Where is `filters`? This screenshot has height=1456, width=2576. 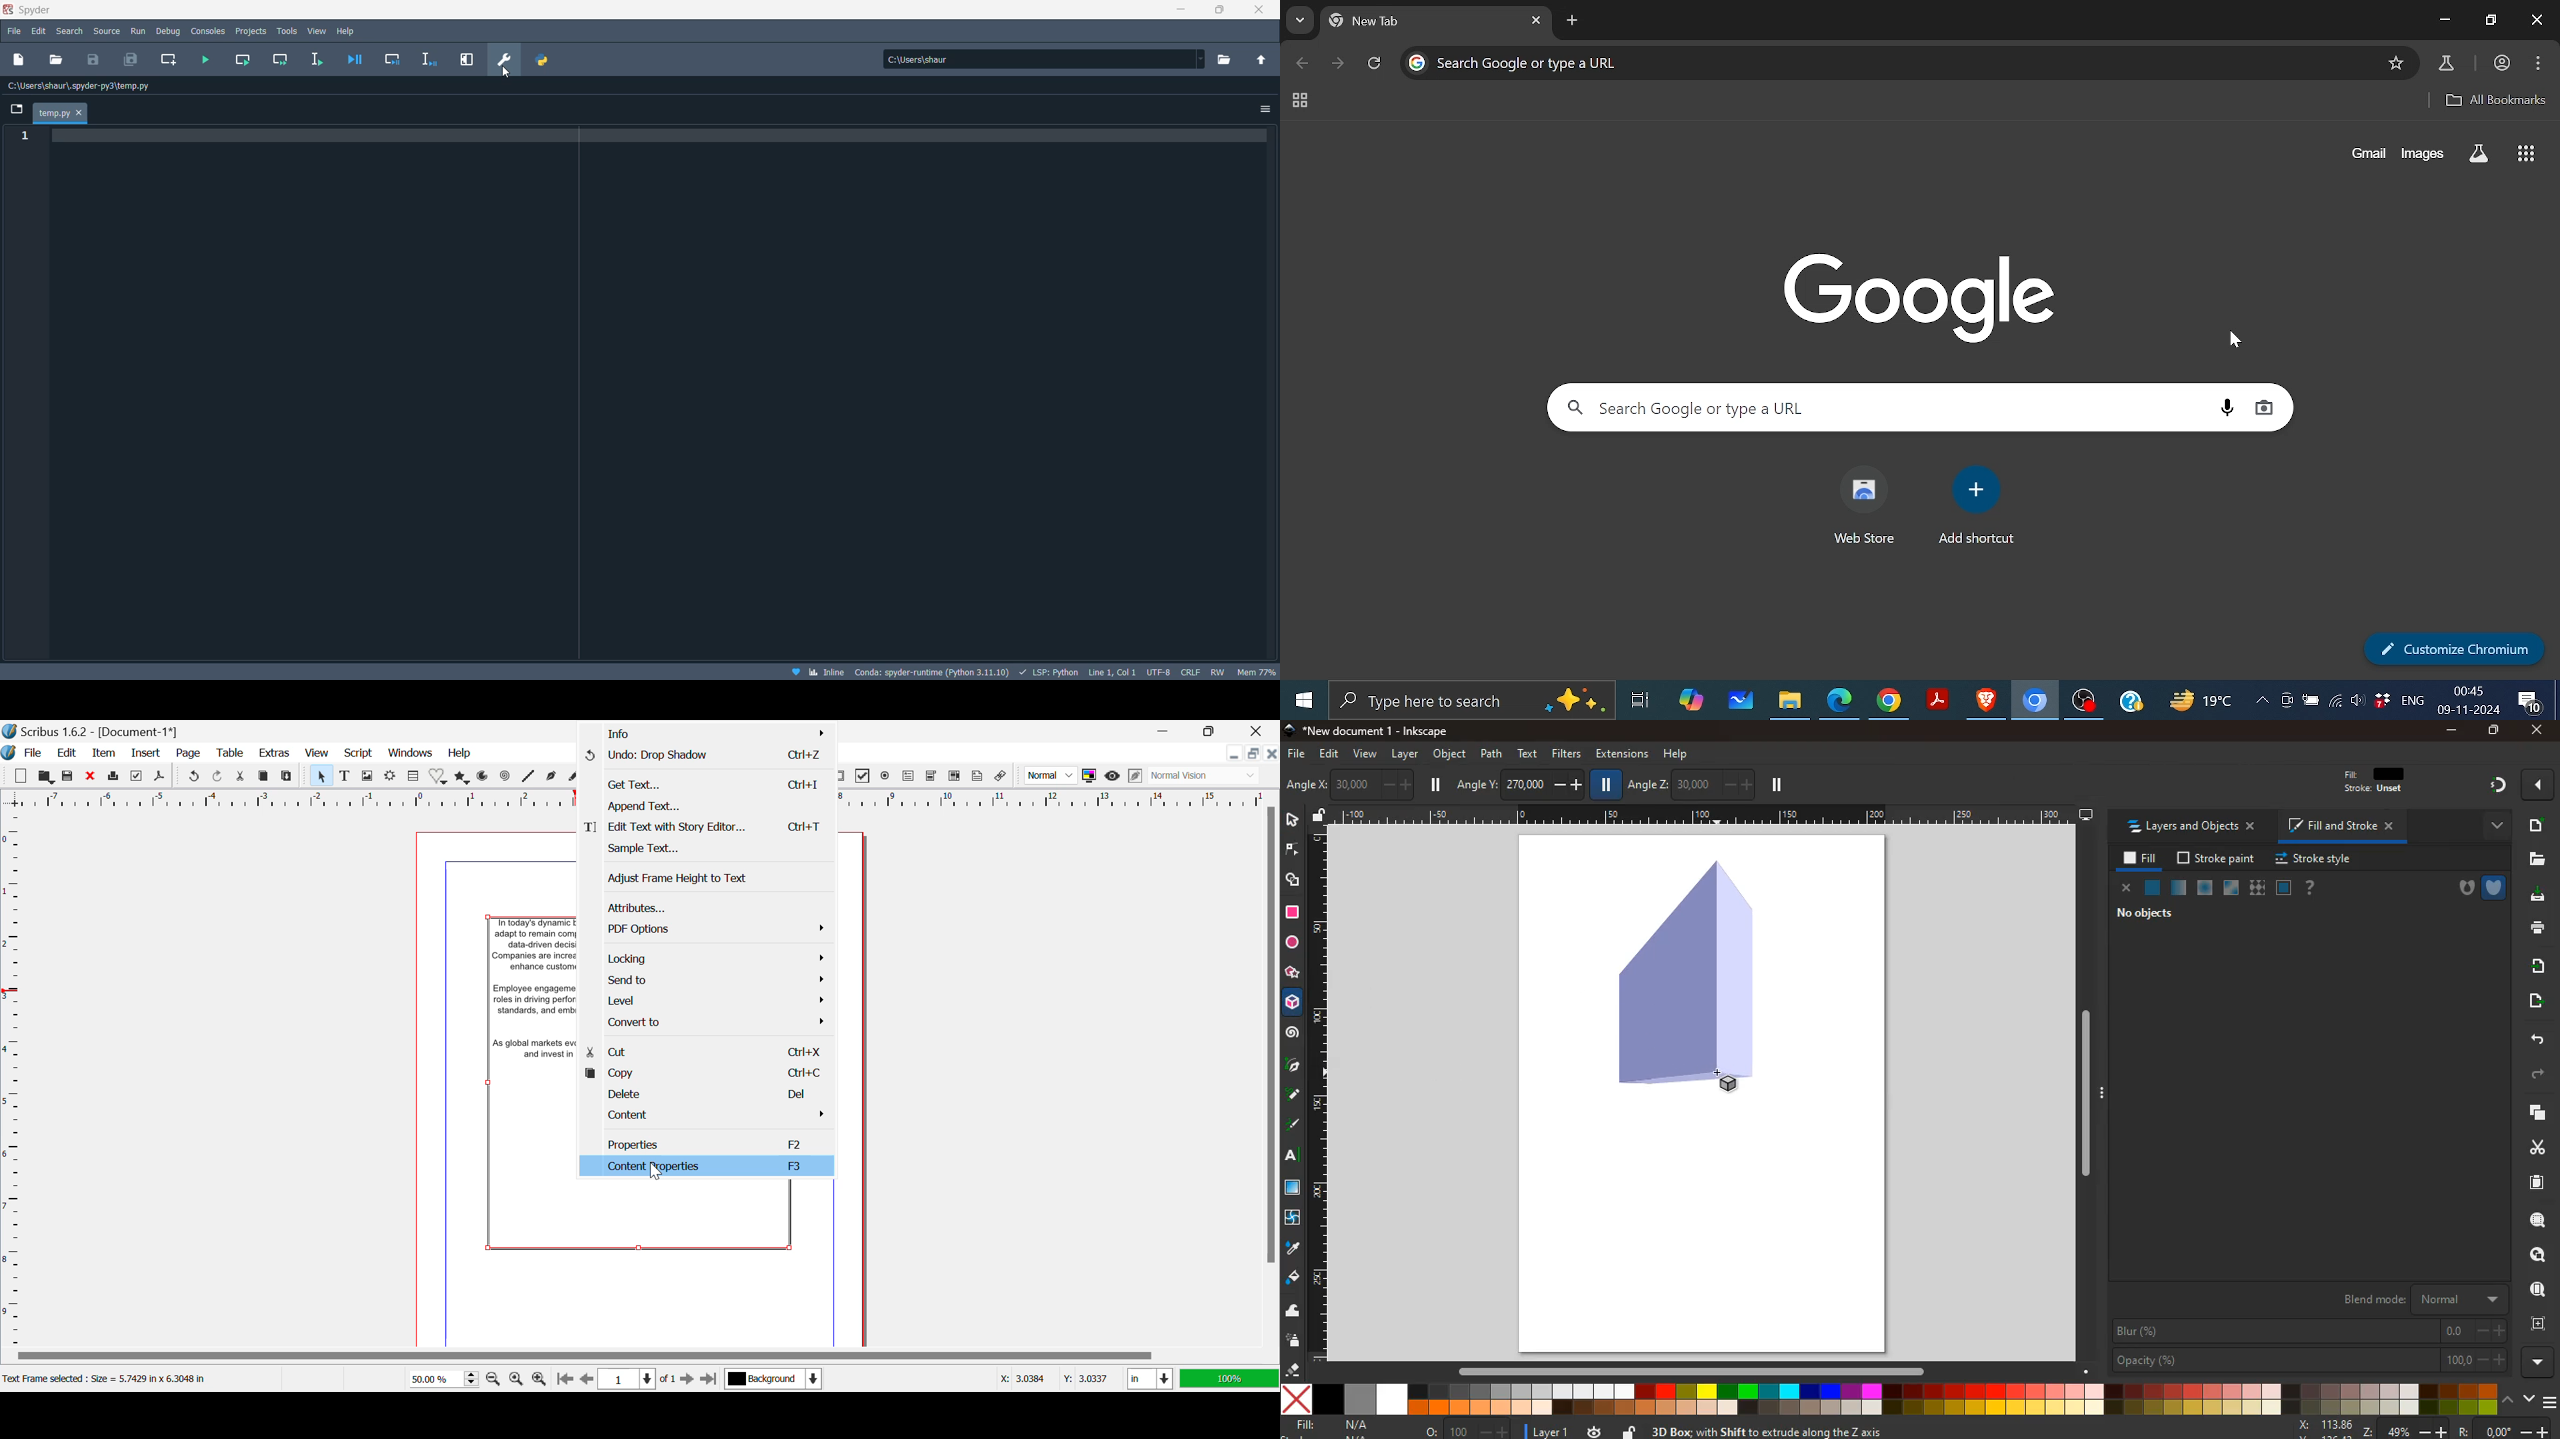 filters is located at coordinates (1563, 755).